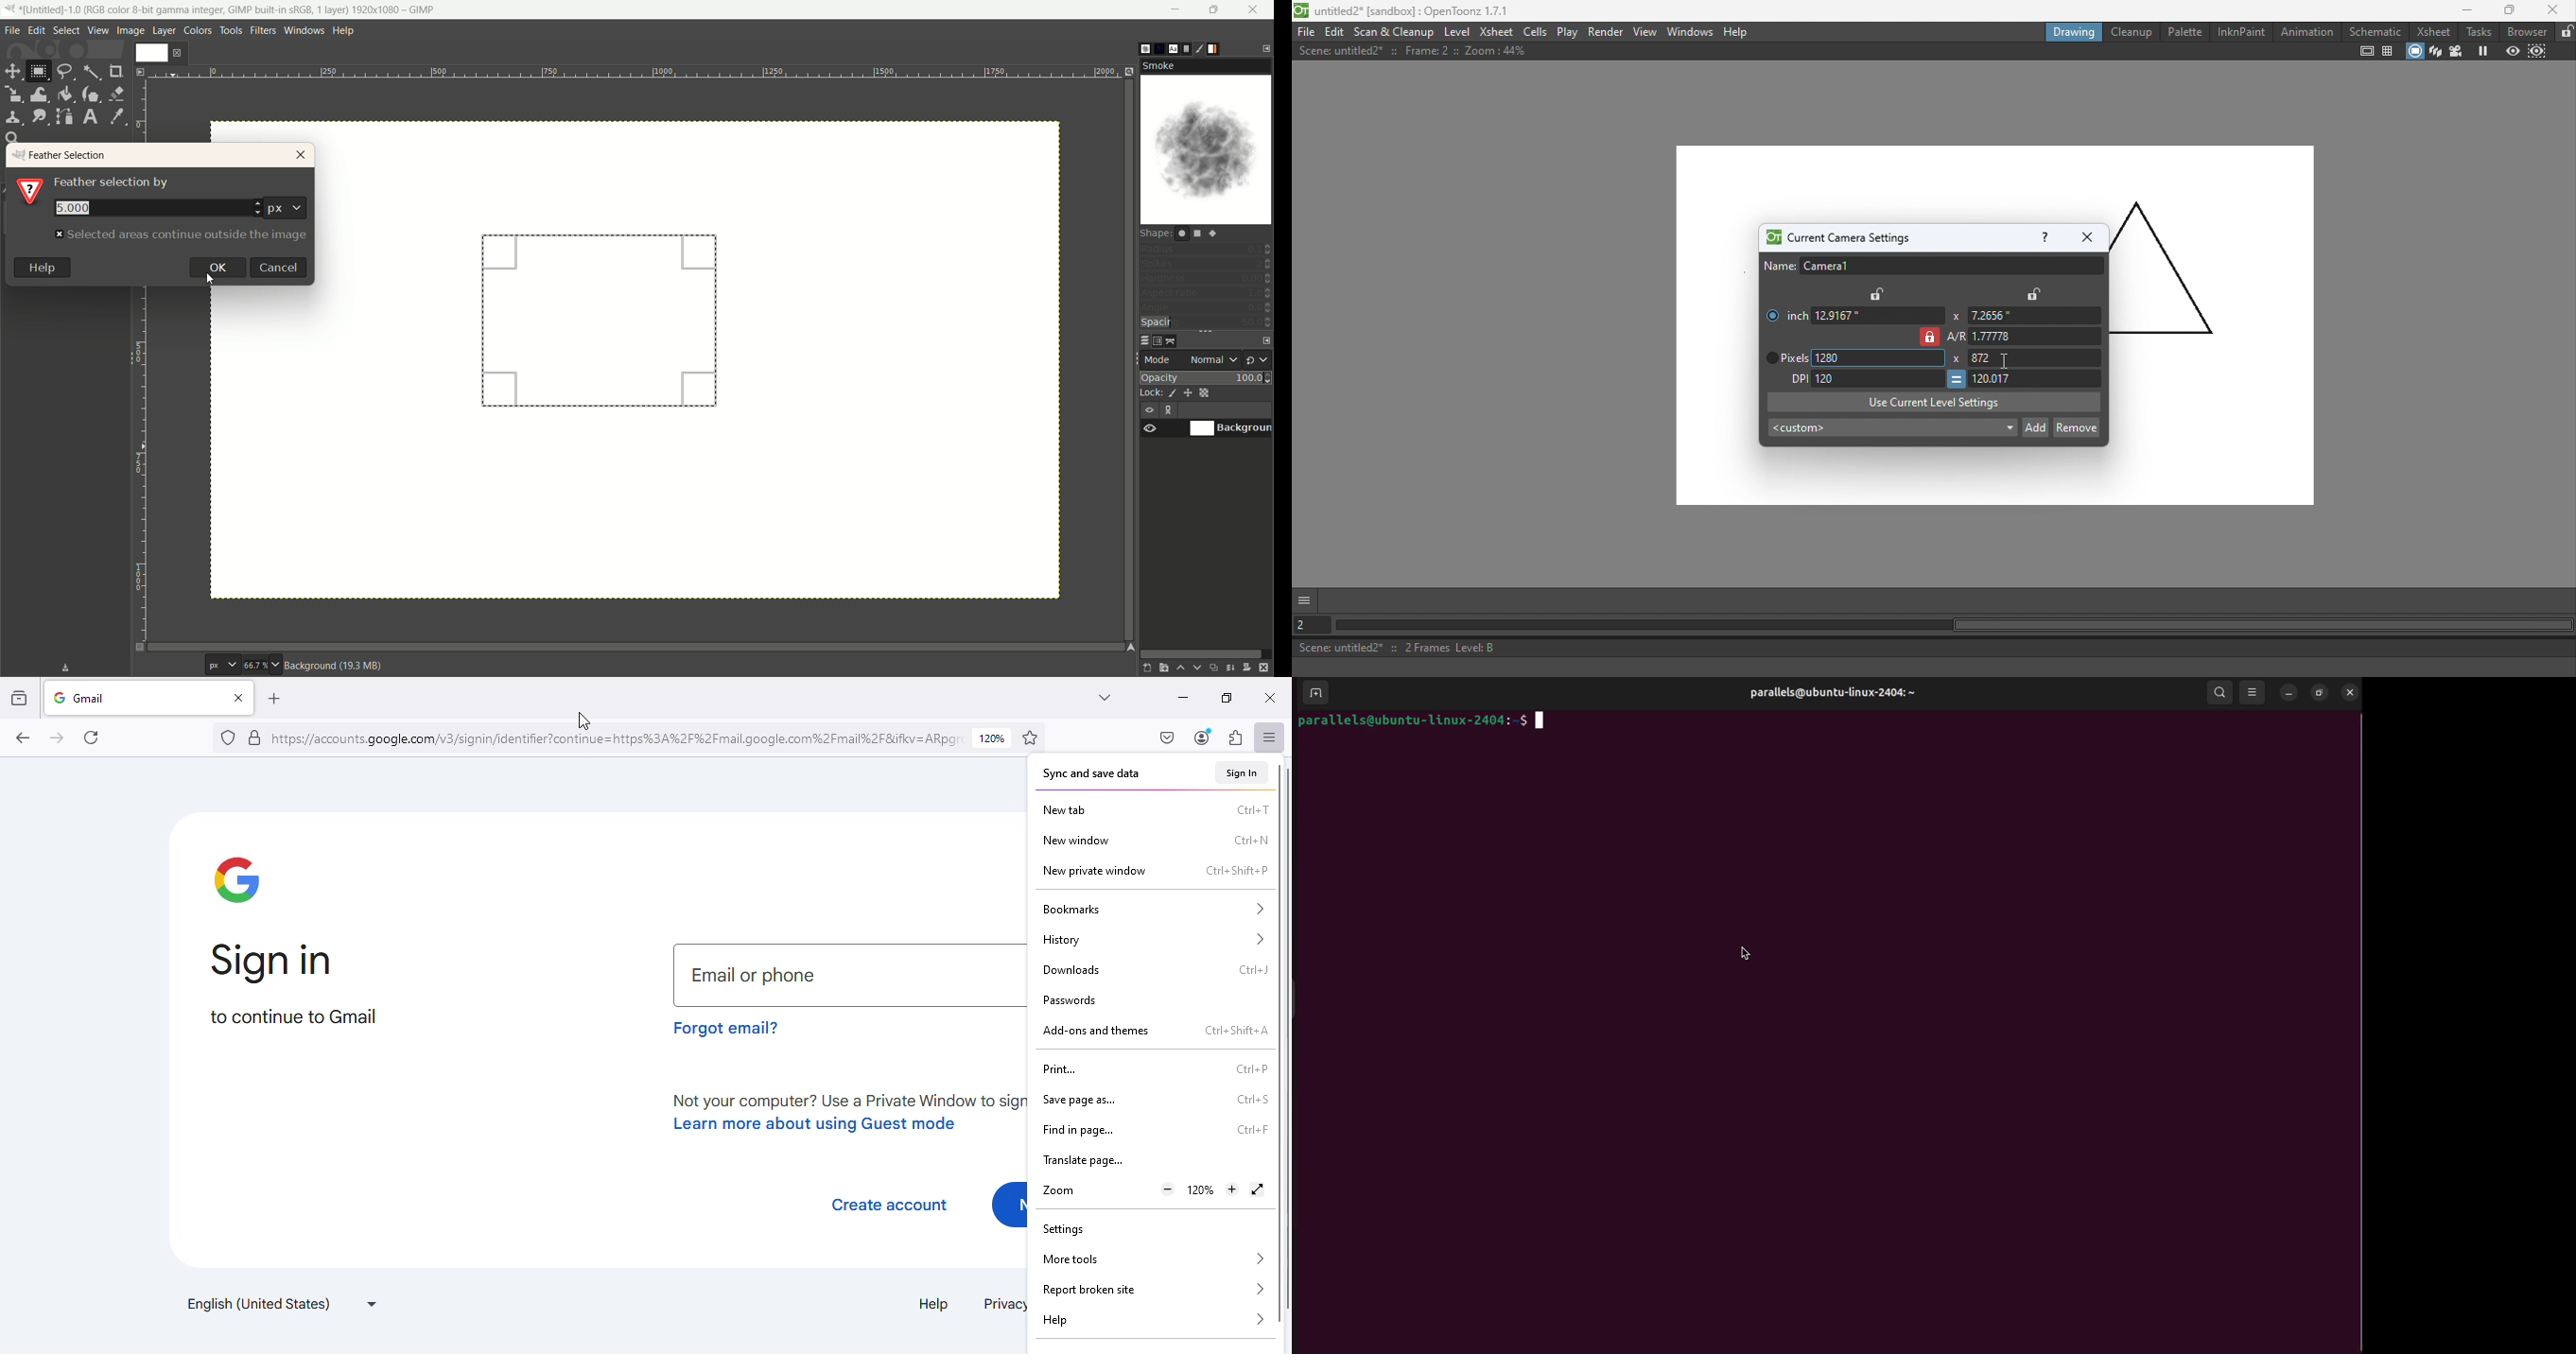 This screenshot has width=2576, height=1372. I want to click on verified by: google trust services, so click(255, 738).